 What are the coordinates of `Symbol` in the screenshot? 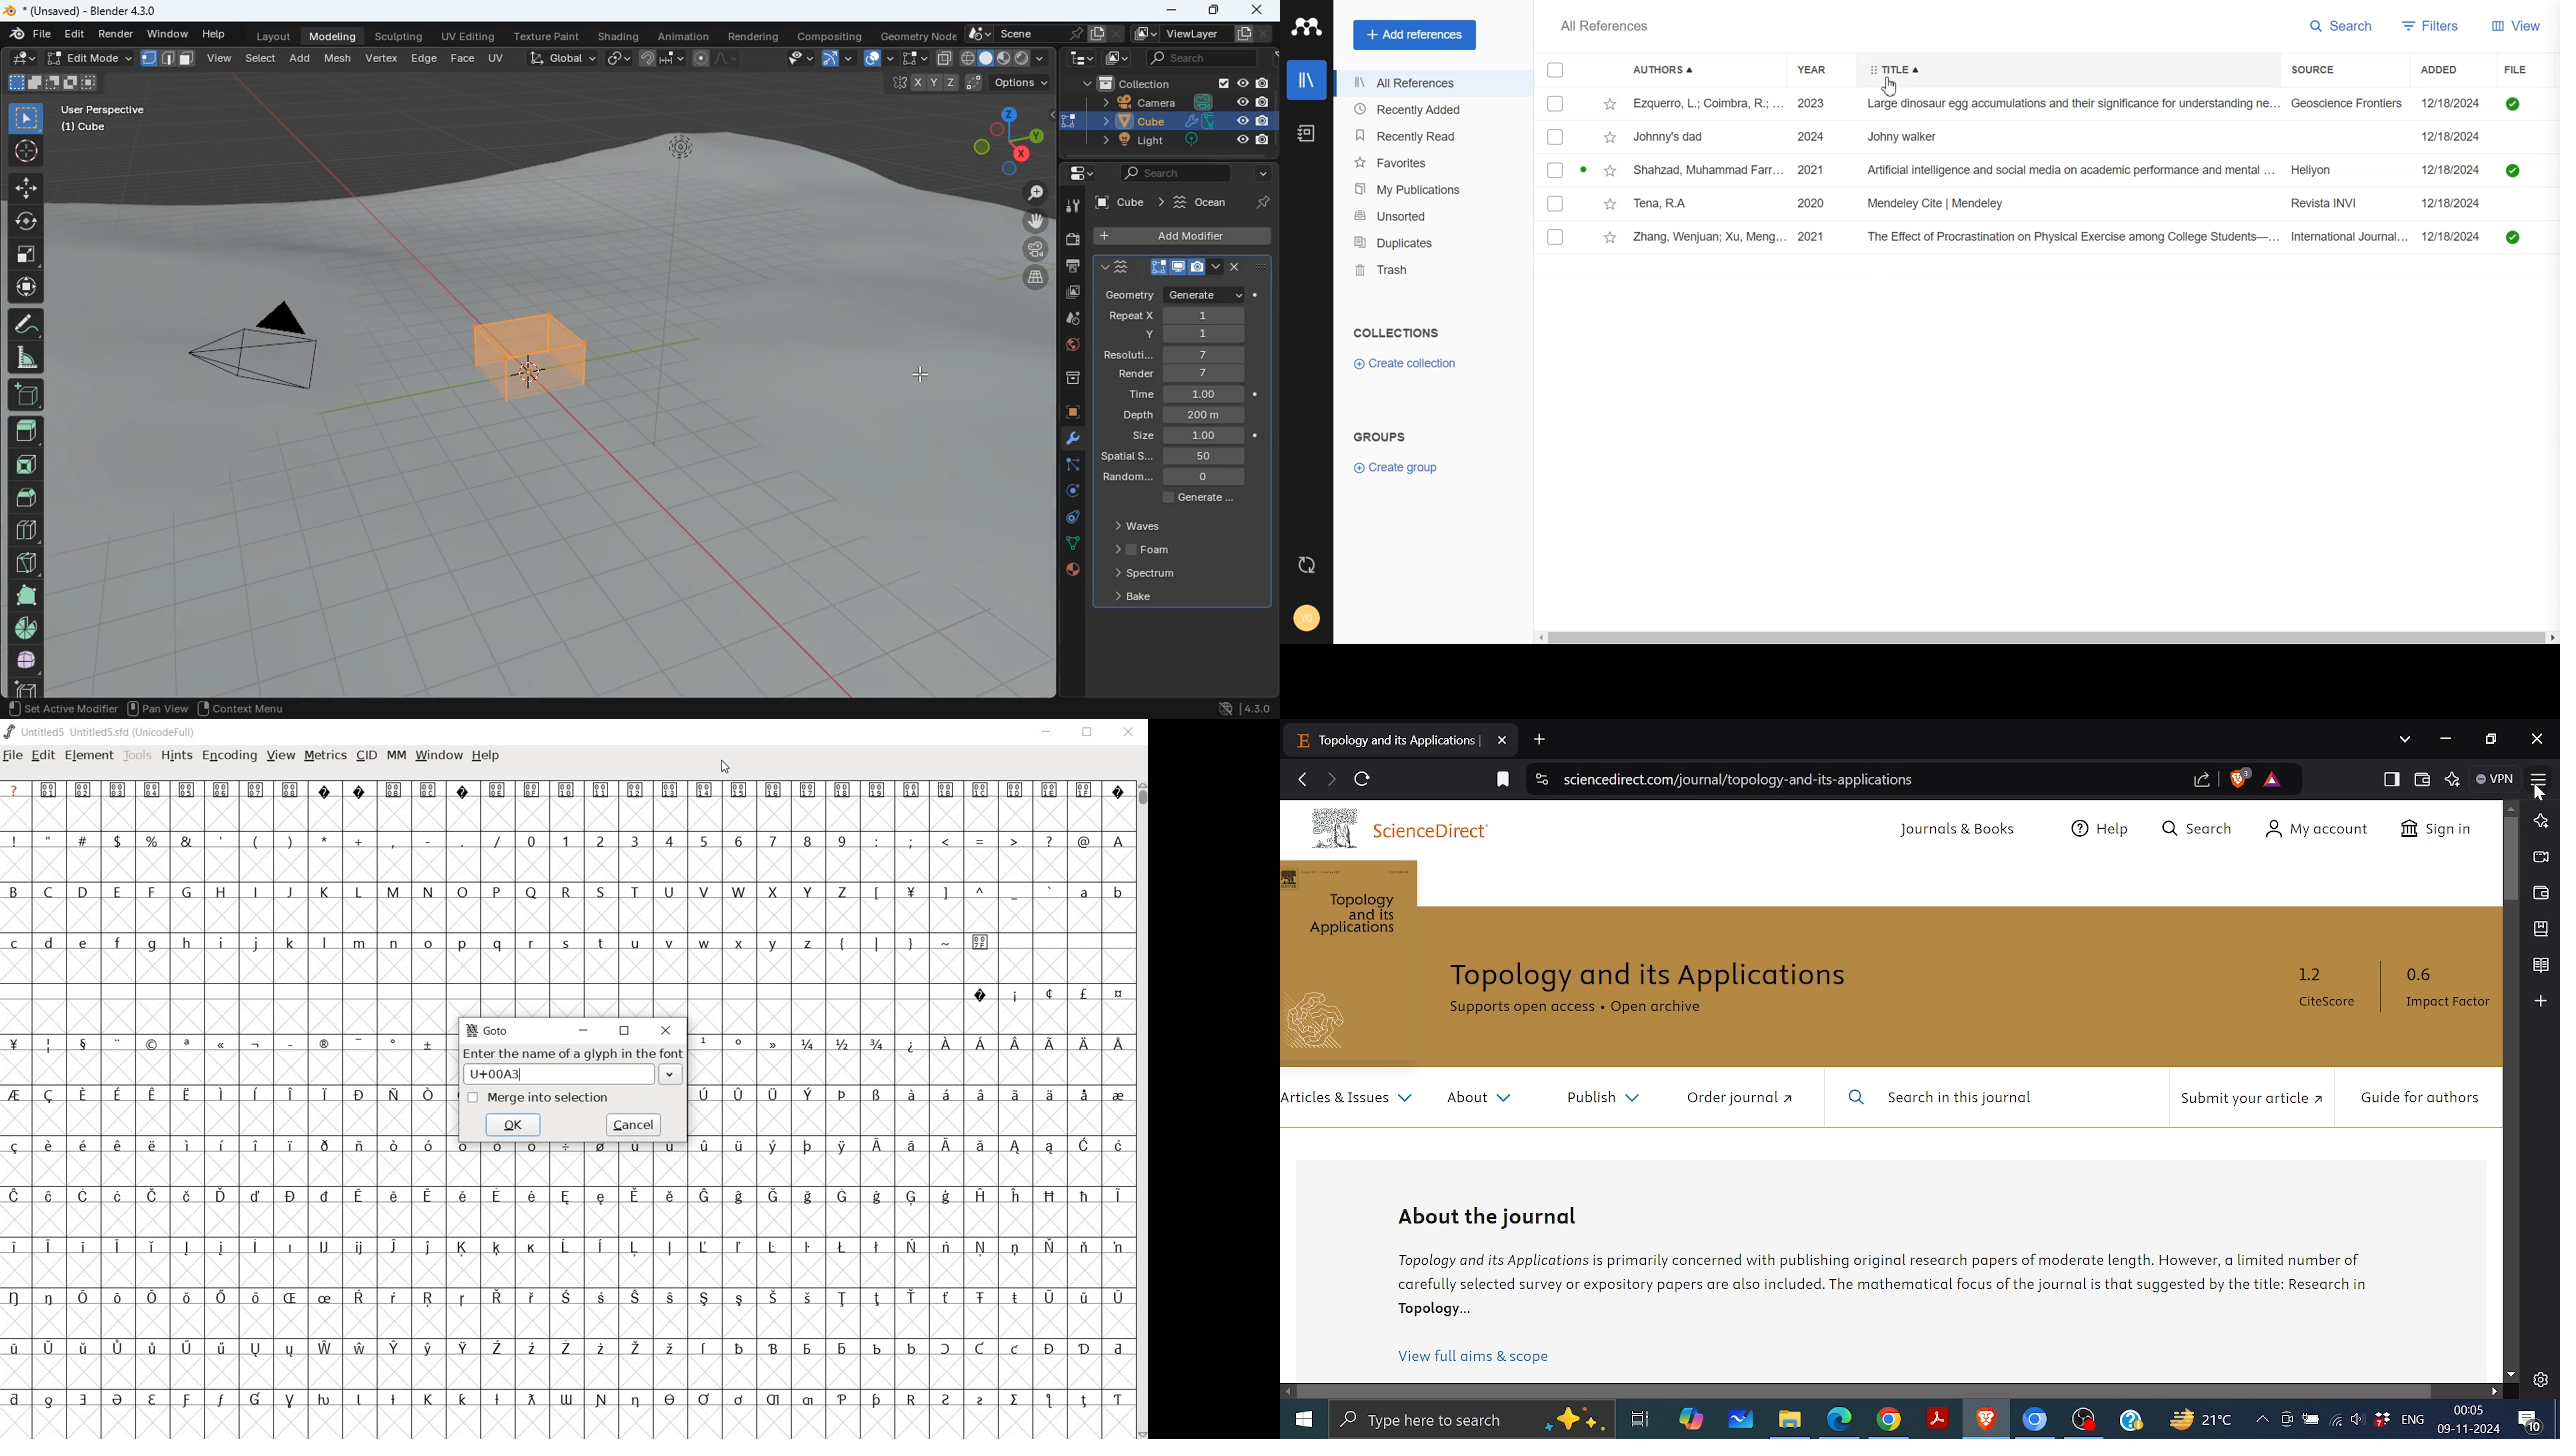 It's located at (1084, 1247).